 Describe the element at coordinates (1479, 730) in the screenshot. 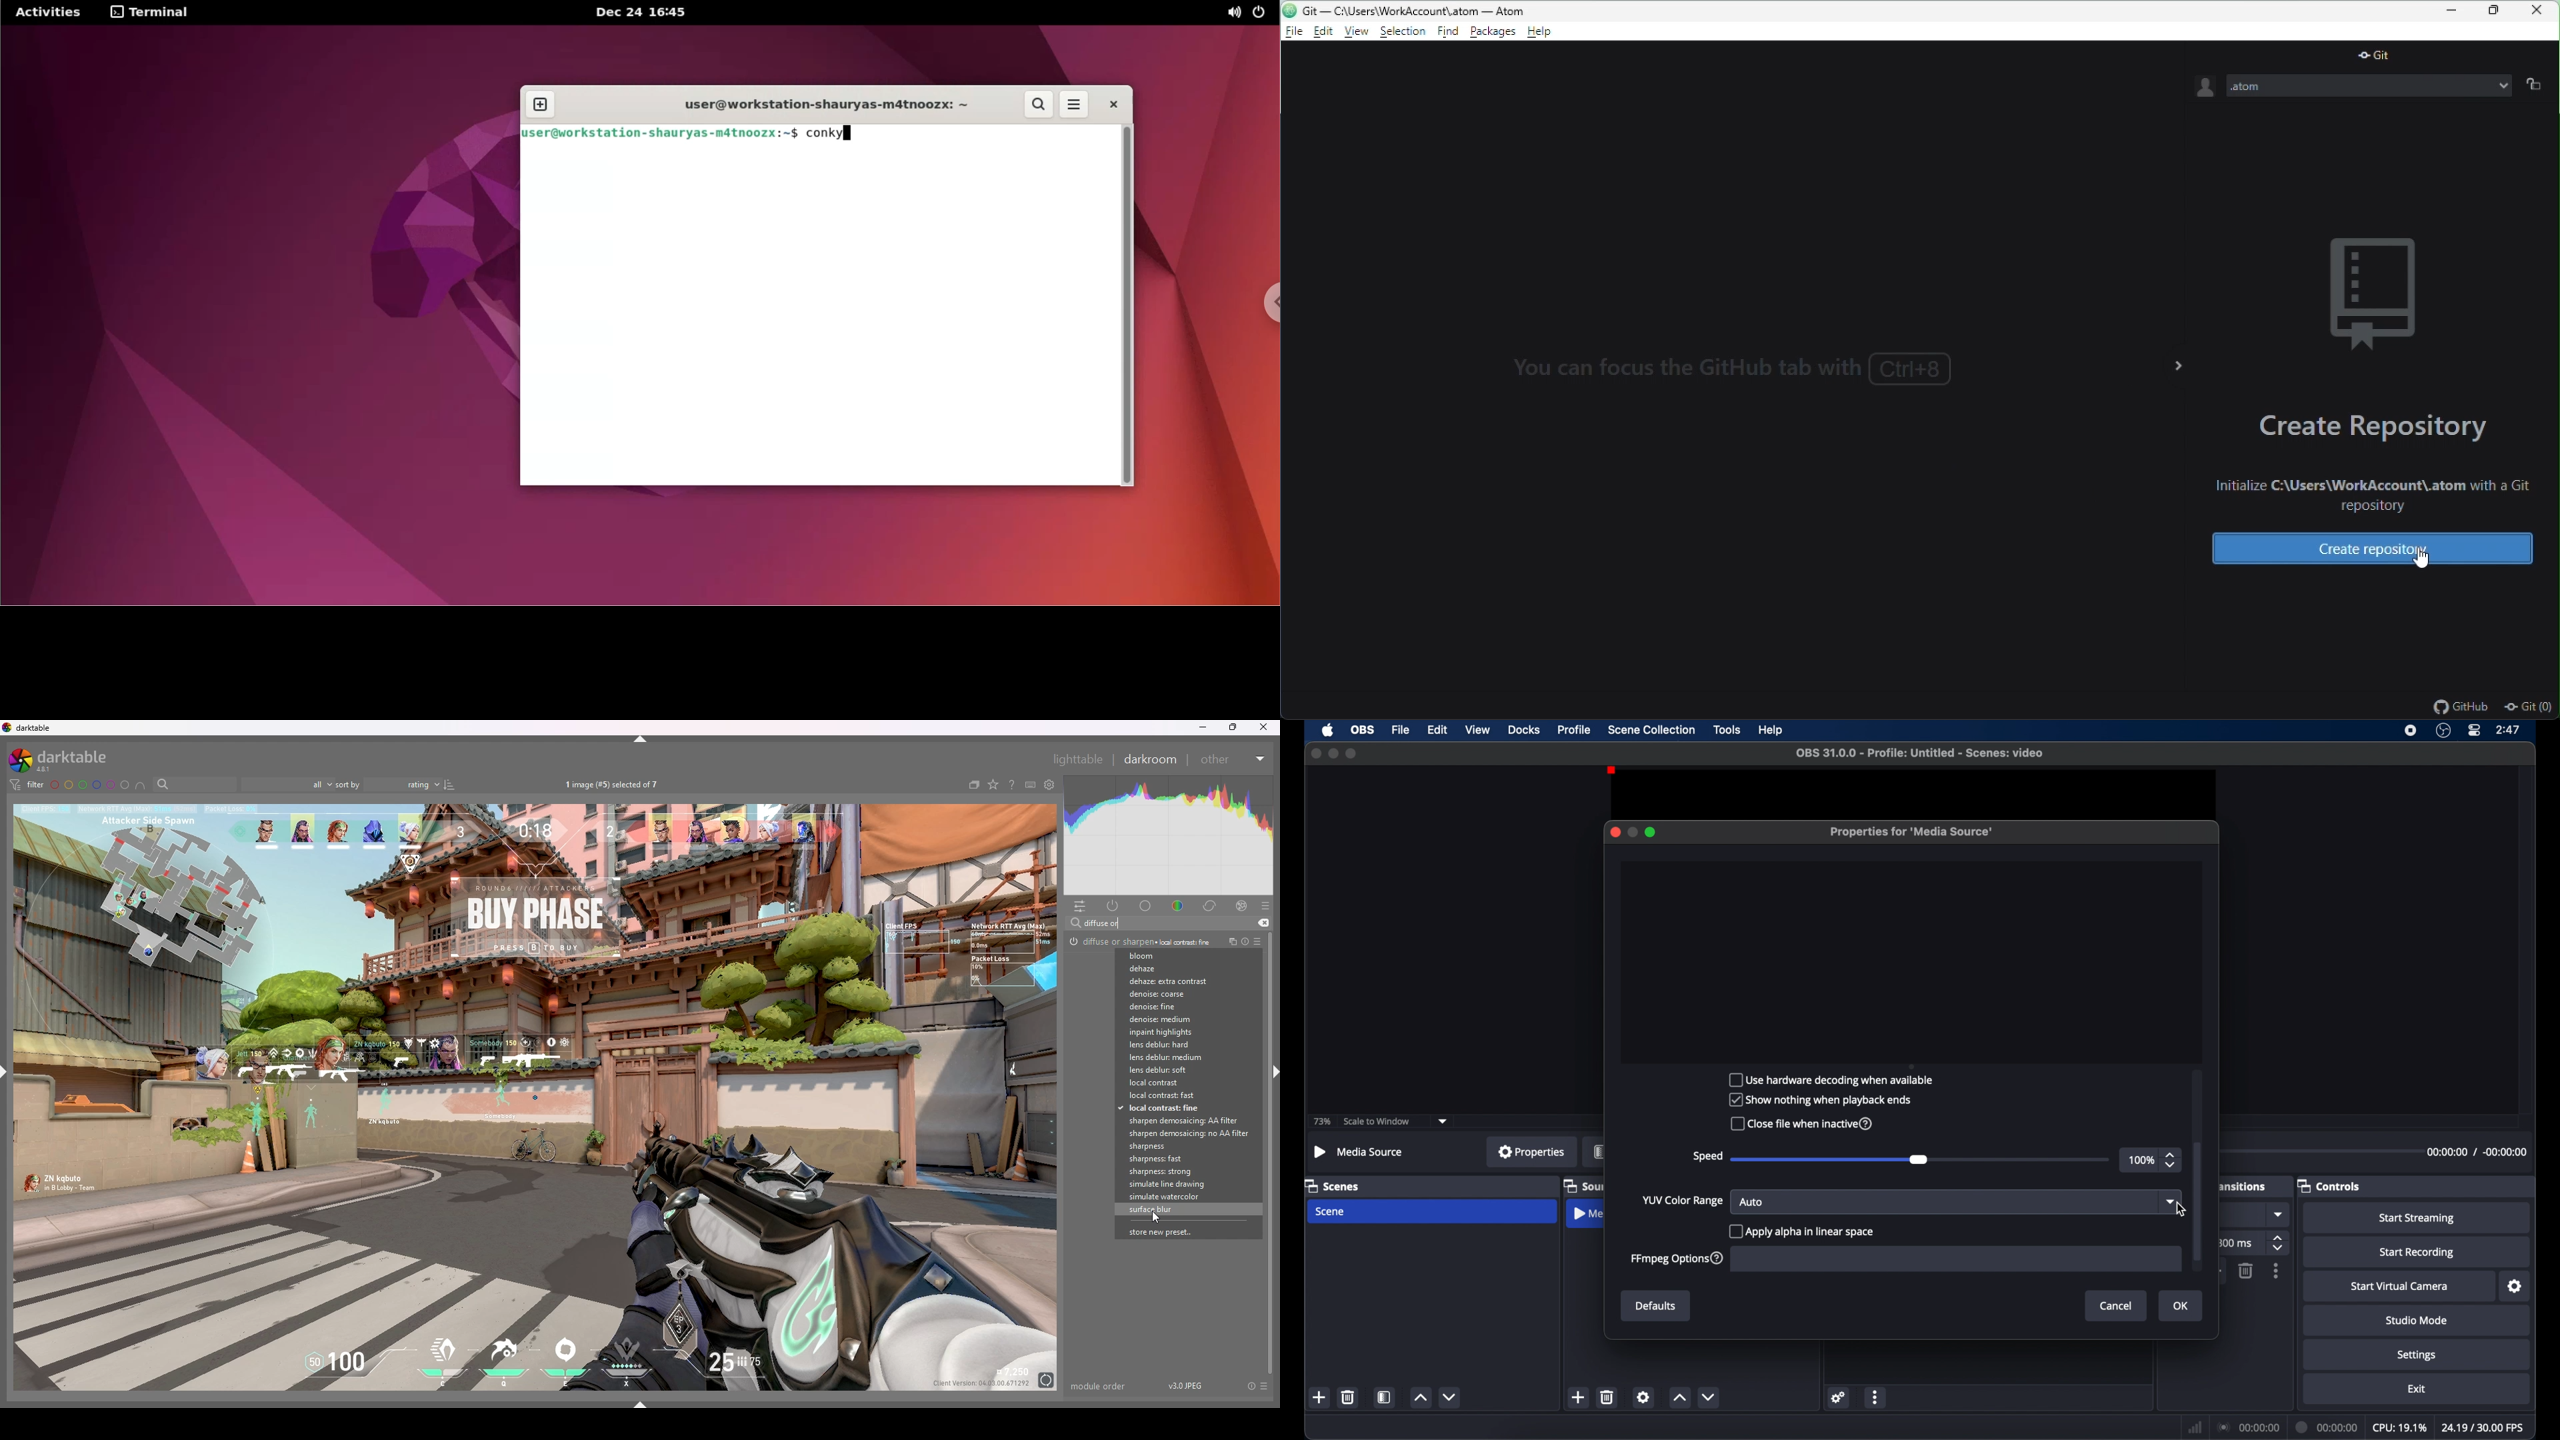

I see `view` at that location.